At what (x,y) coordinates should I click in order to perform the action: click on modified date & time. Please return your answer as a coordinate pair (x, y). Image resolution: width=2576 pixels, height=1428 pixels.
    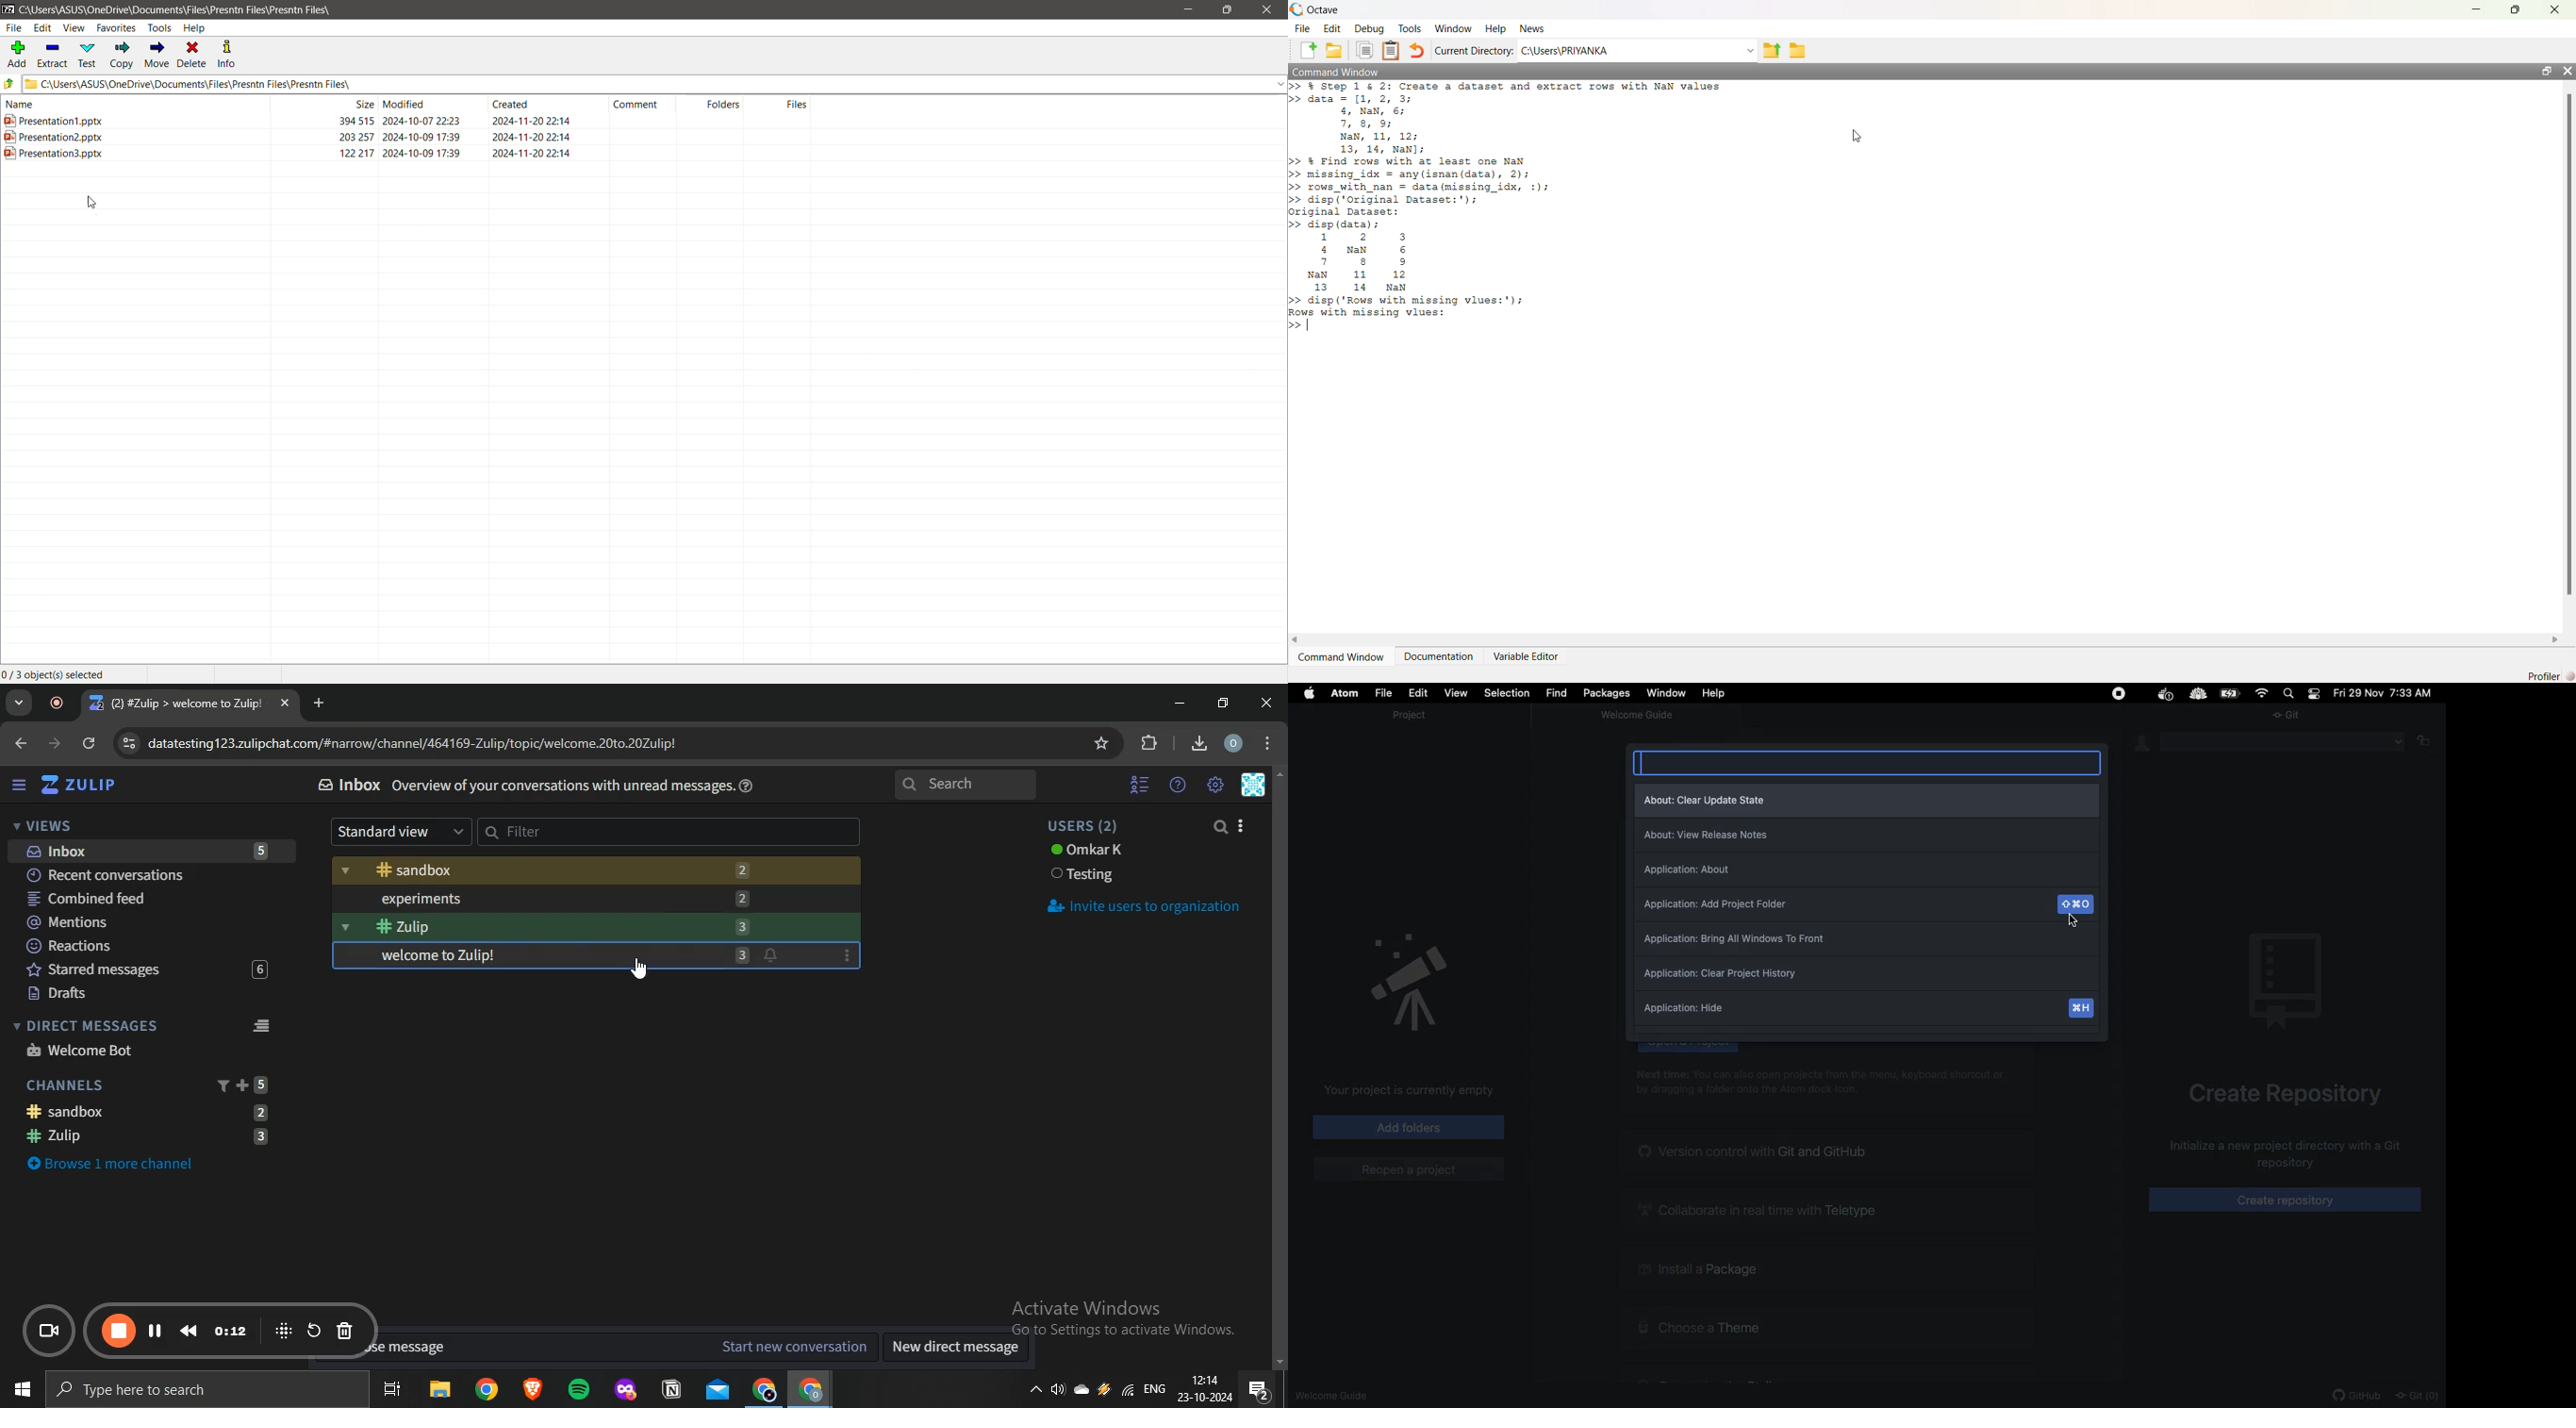
    Looking at the image, I should click on (421, 120).